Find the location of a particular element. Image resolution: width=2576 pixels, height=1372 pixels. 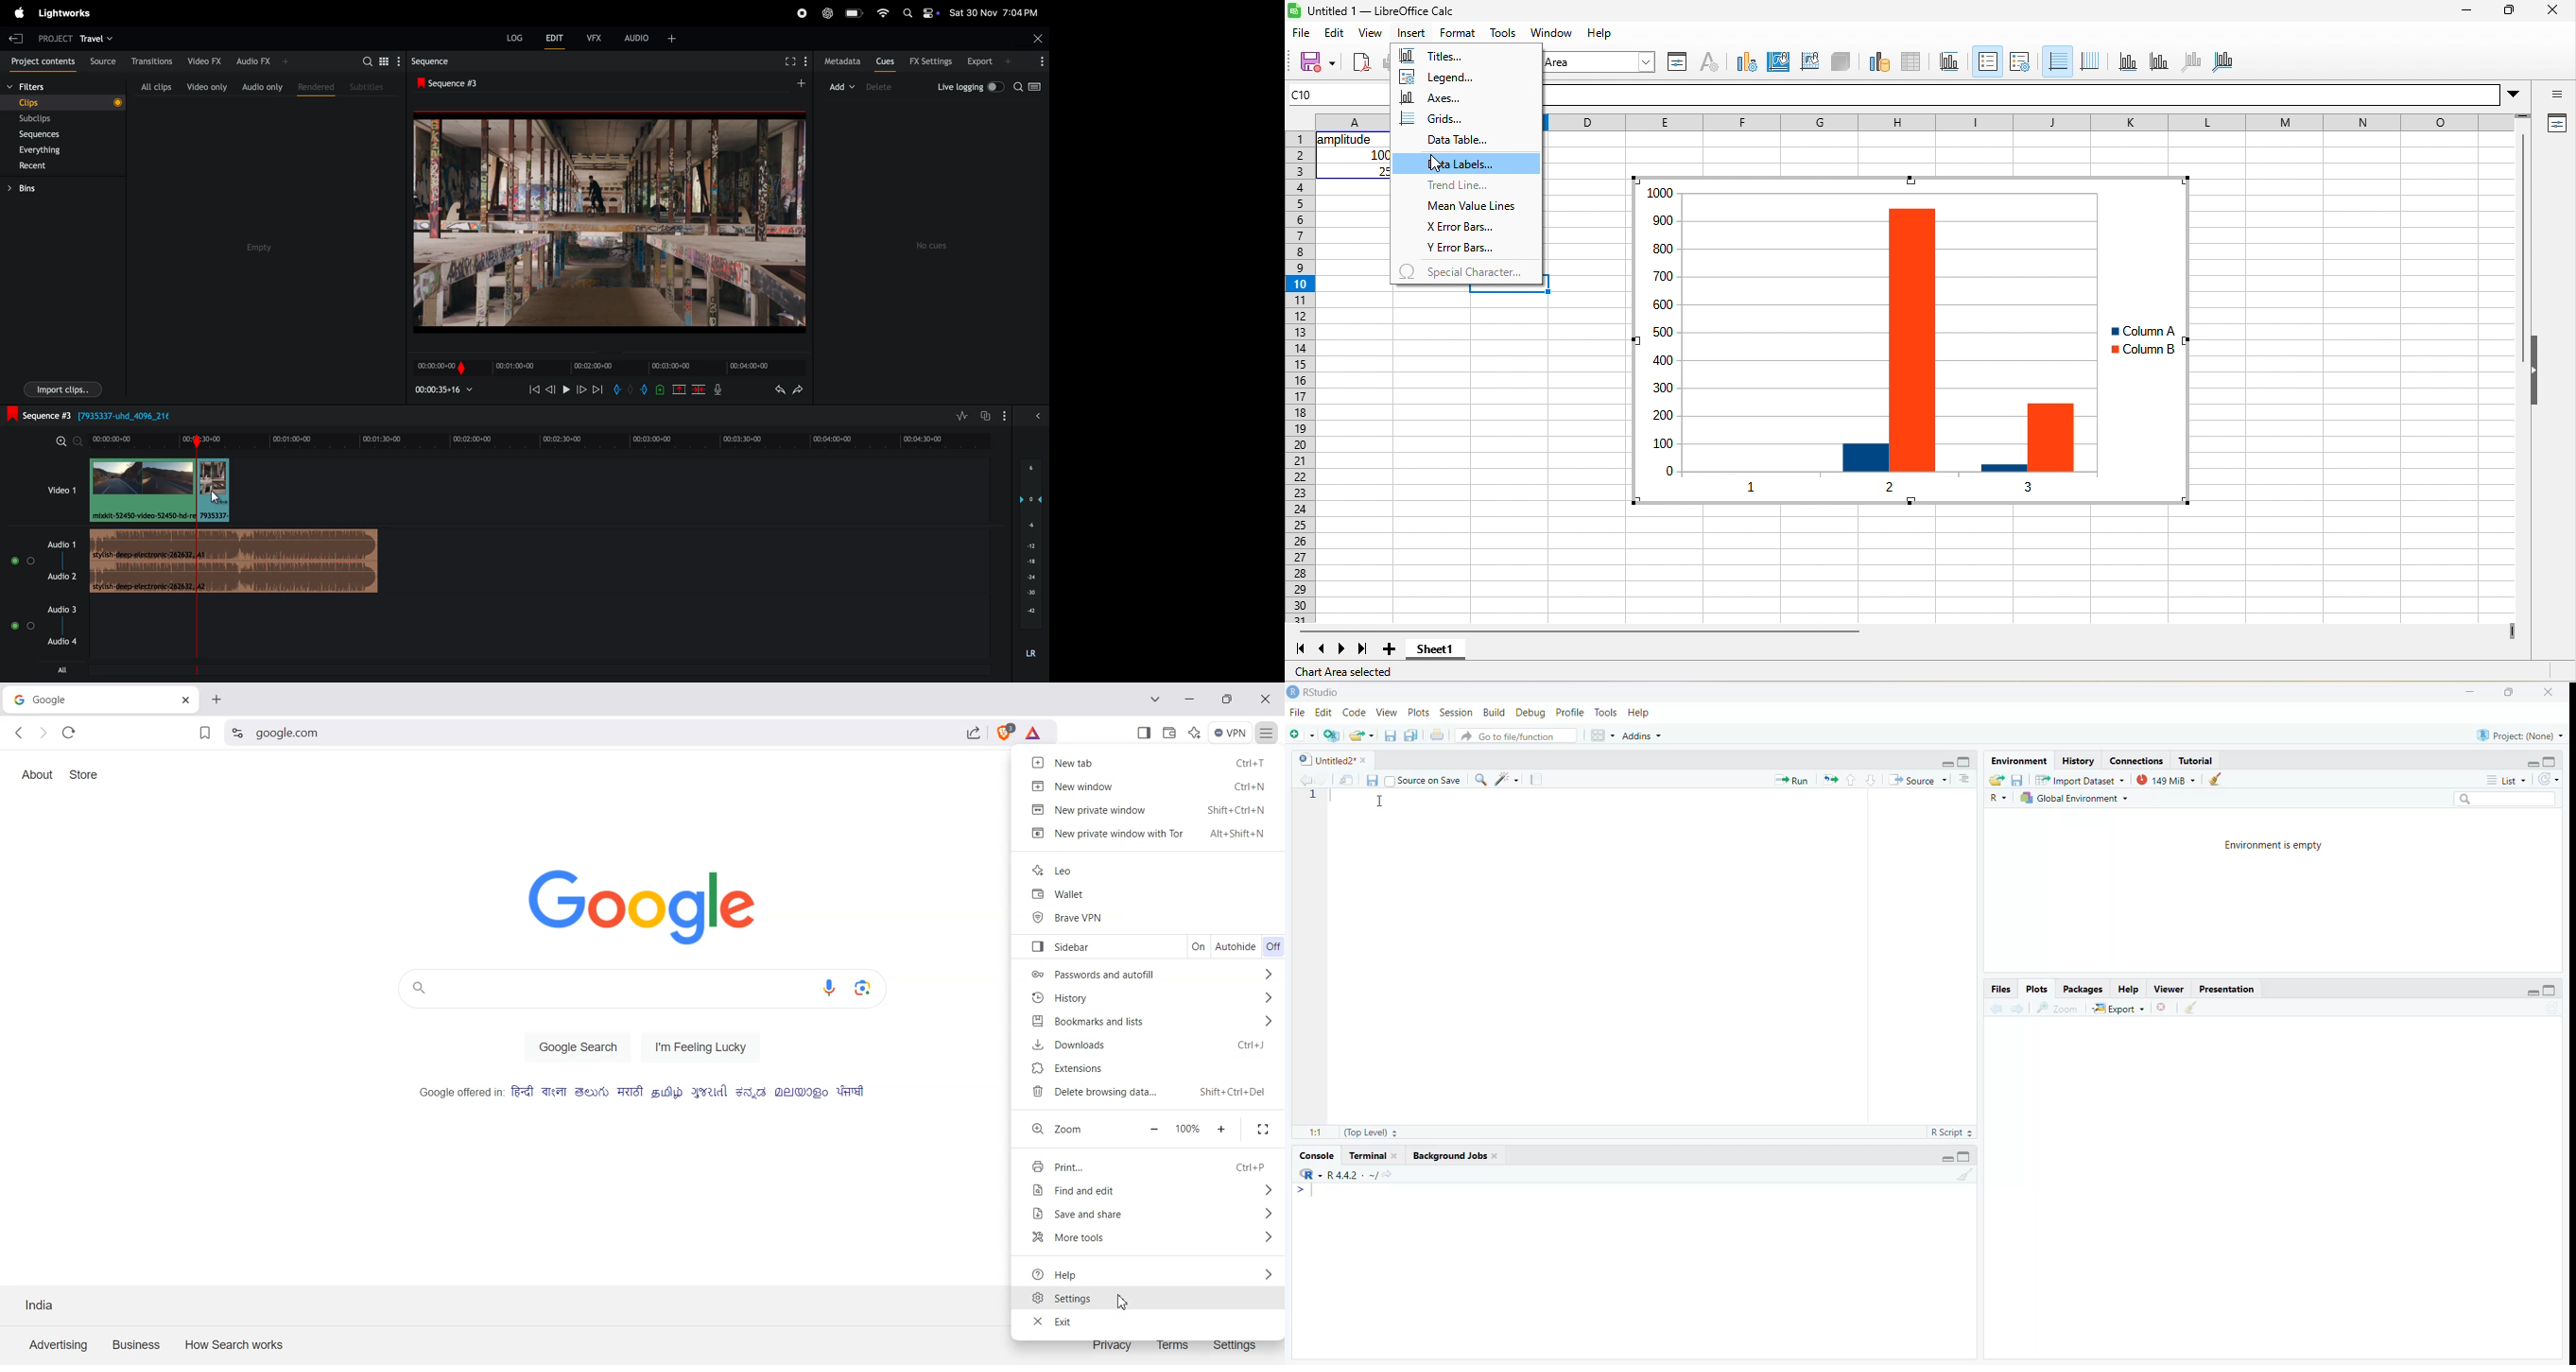

insert is located at coordinates (1411, 33).